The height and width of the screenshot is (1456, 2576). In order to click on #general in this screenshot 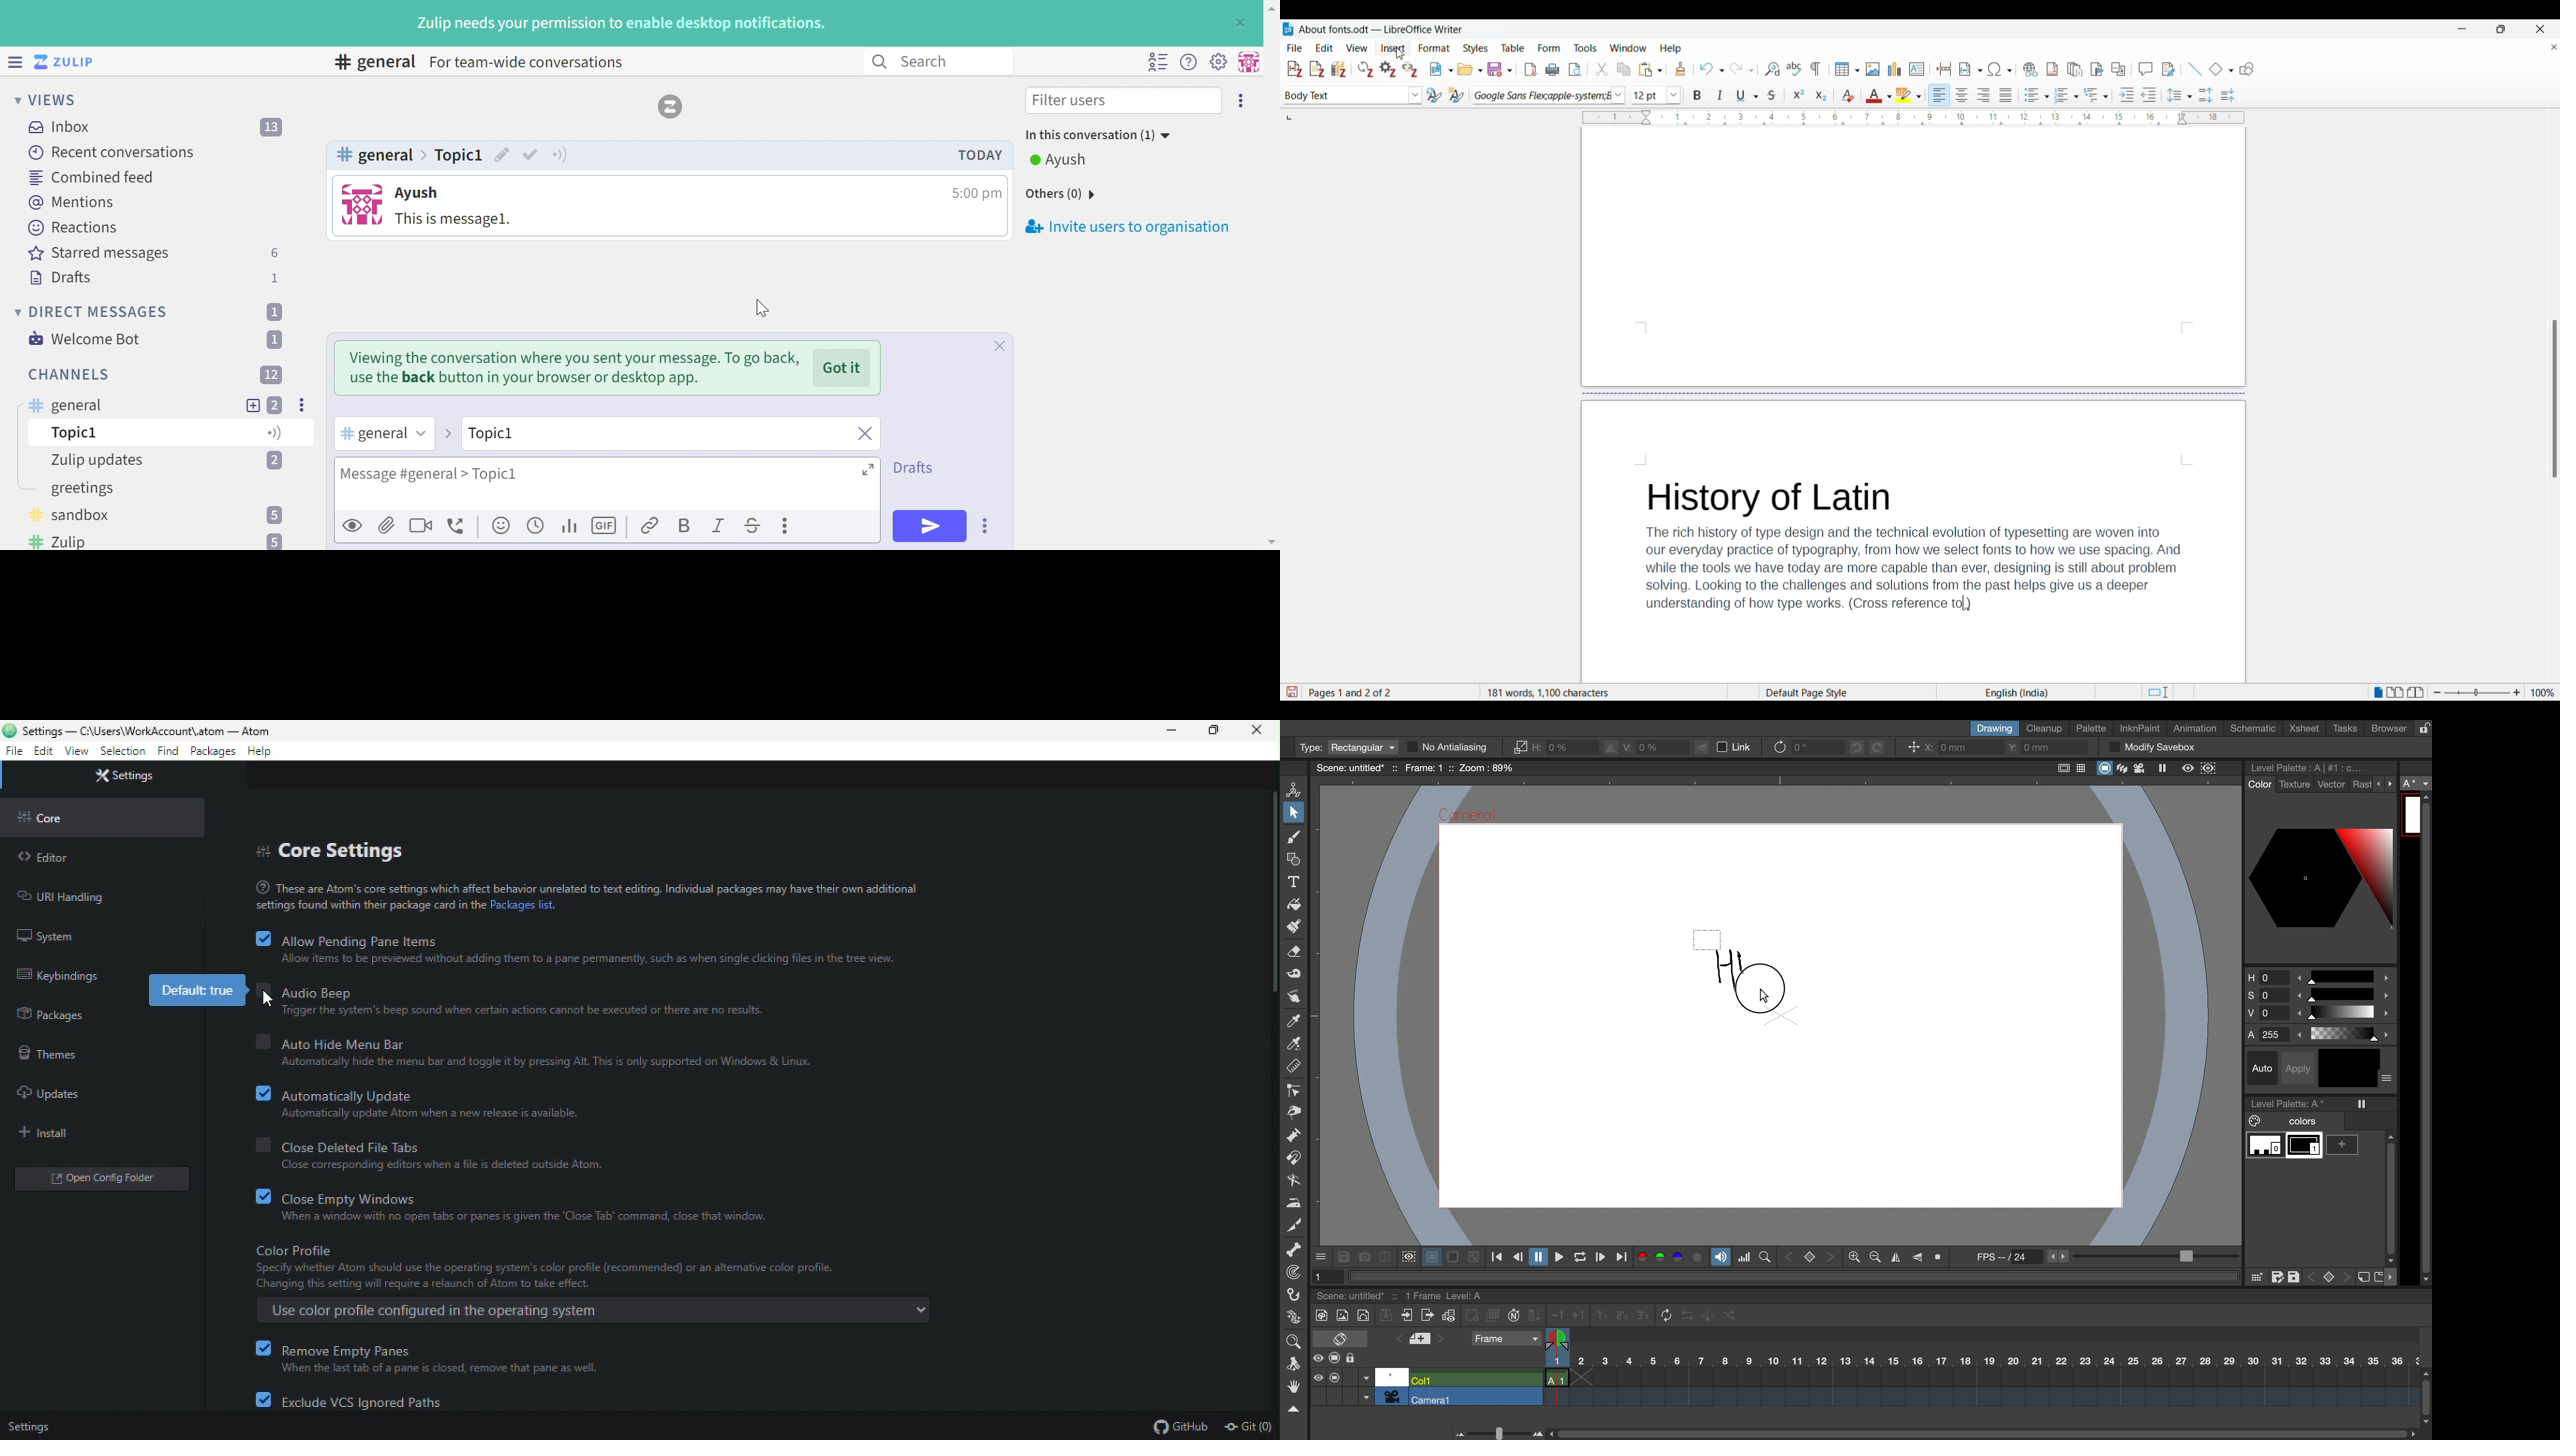, I will do `click(371, 435)`.